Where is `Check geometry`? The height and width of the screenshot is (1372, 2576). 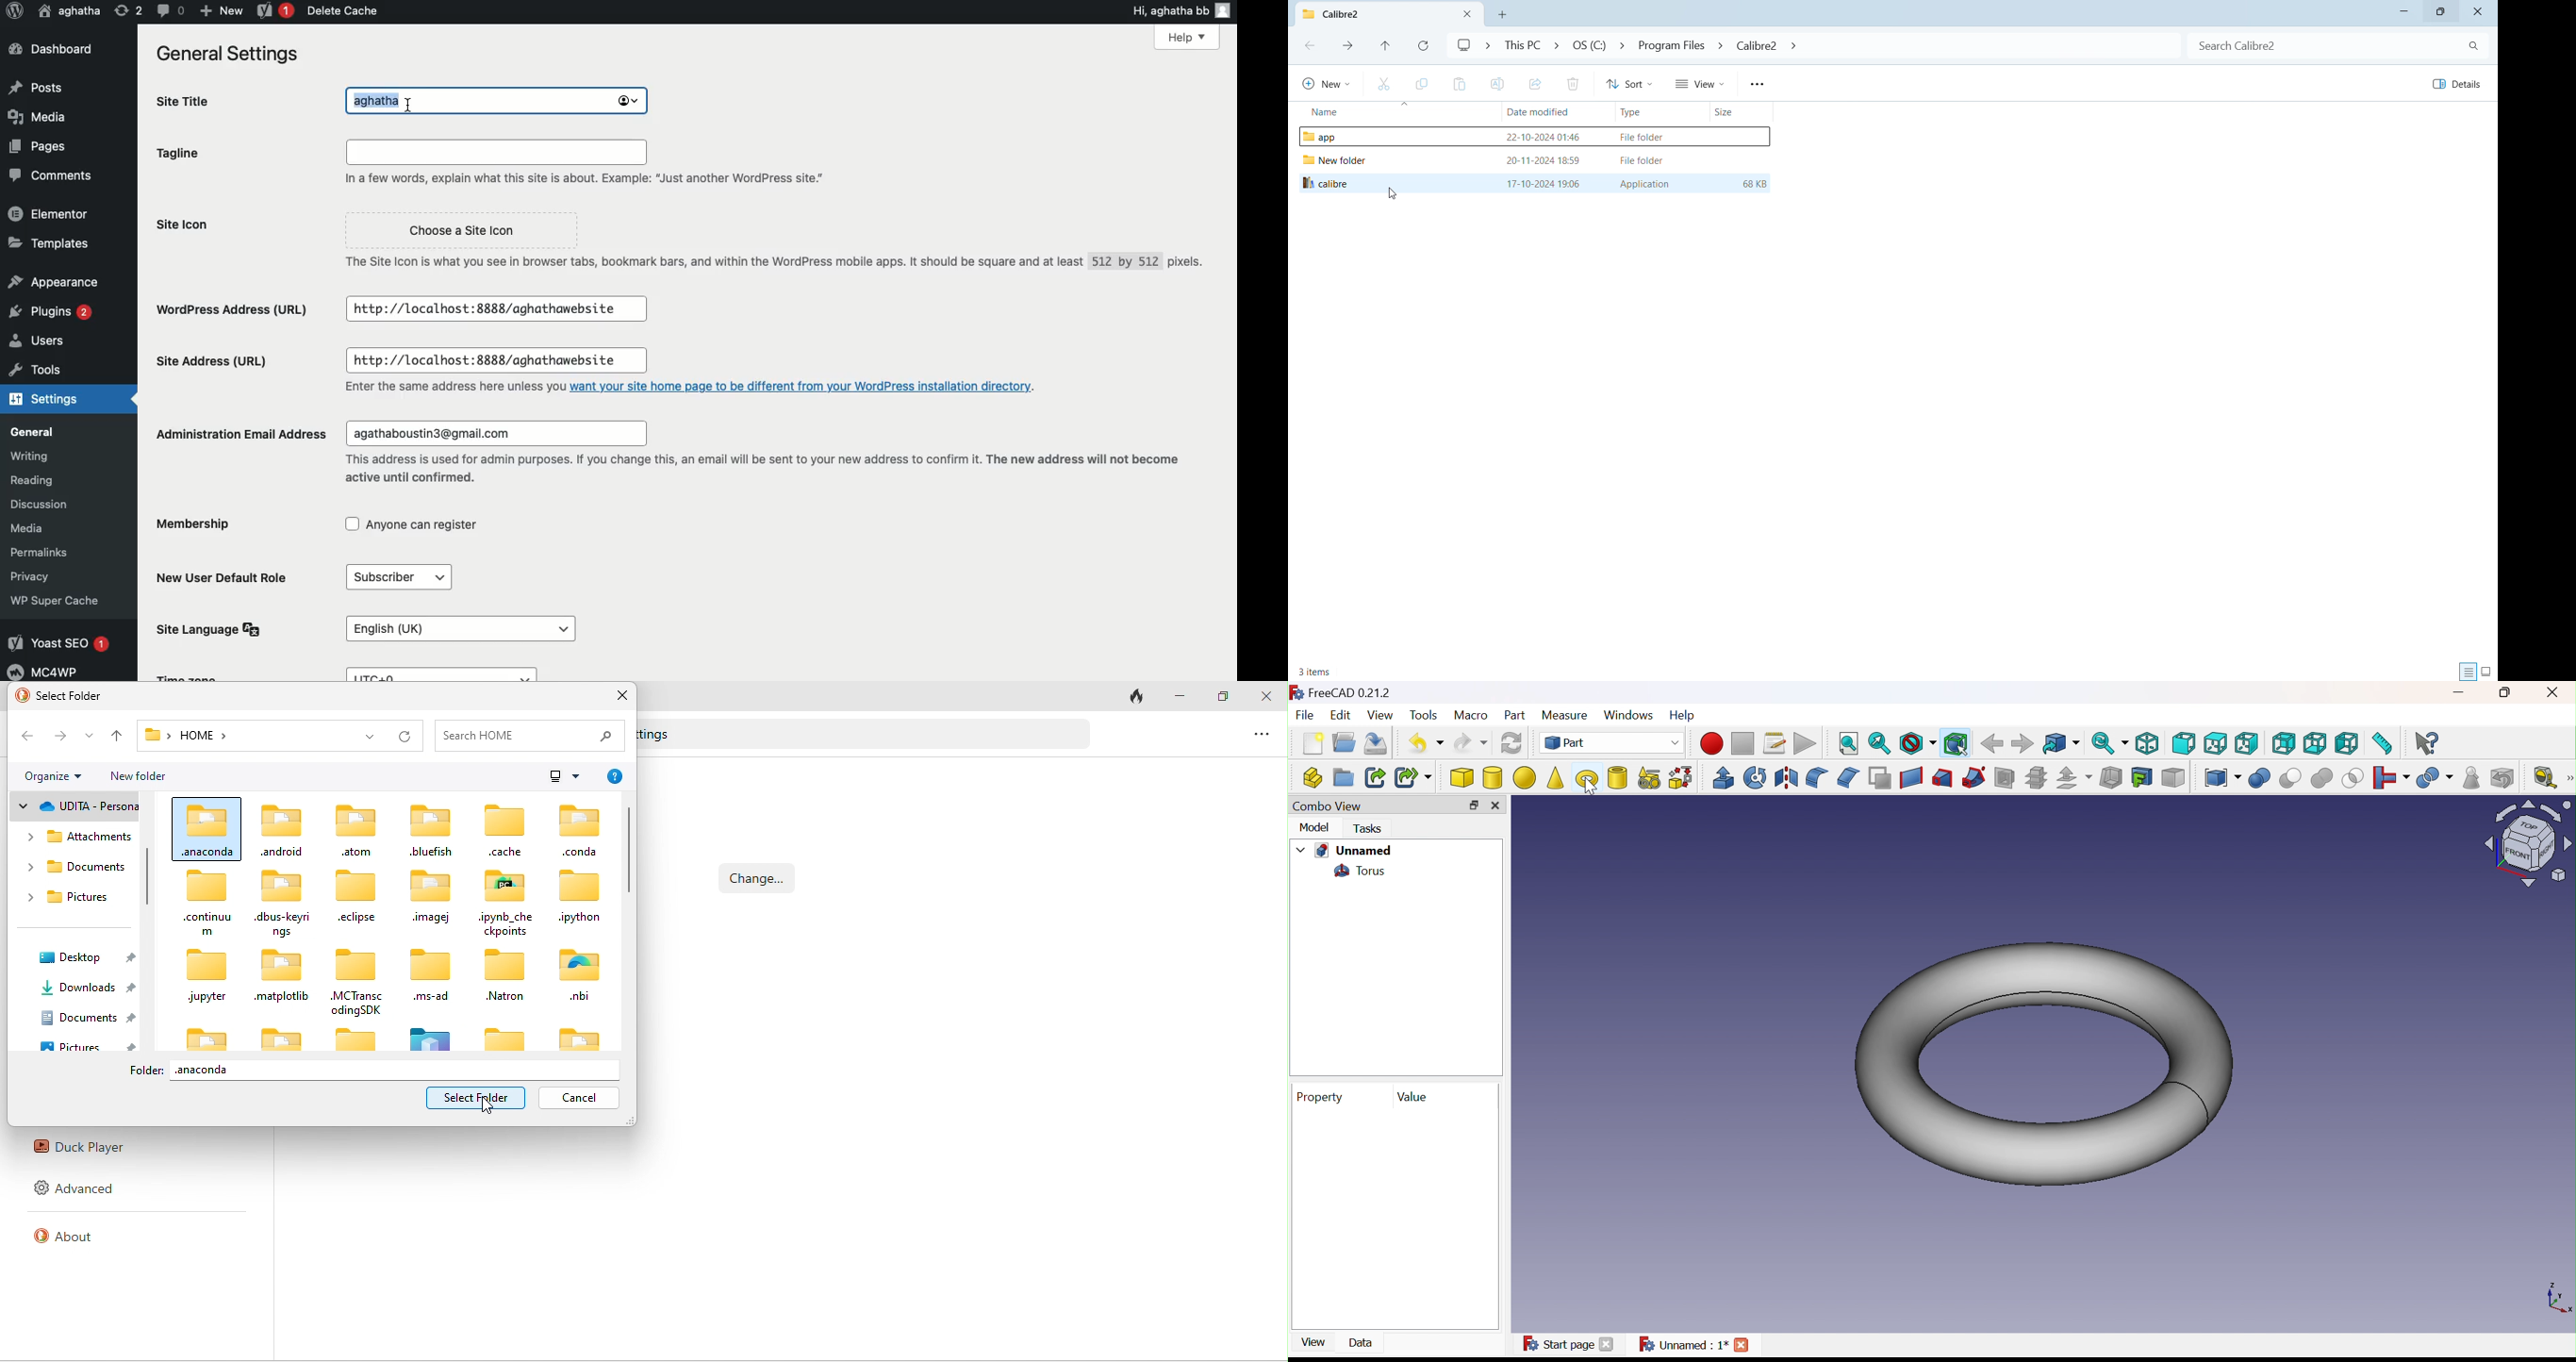 Check geometry is located at coordinates (2471, 777).